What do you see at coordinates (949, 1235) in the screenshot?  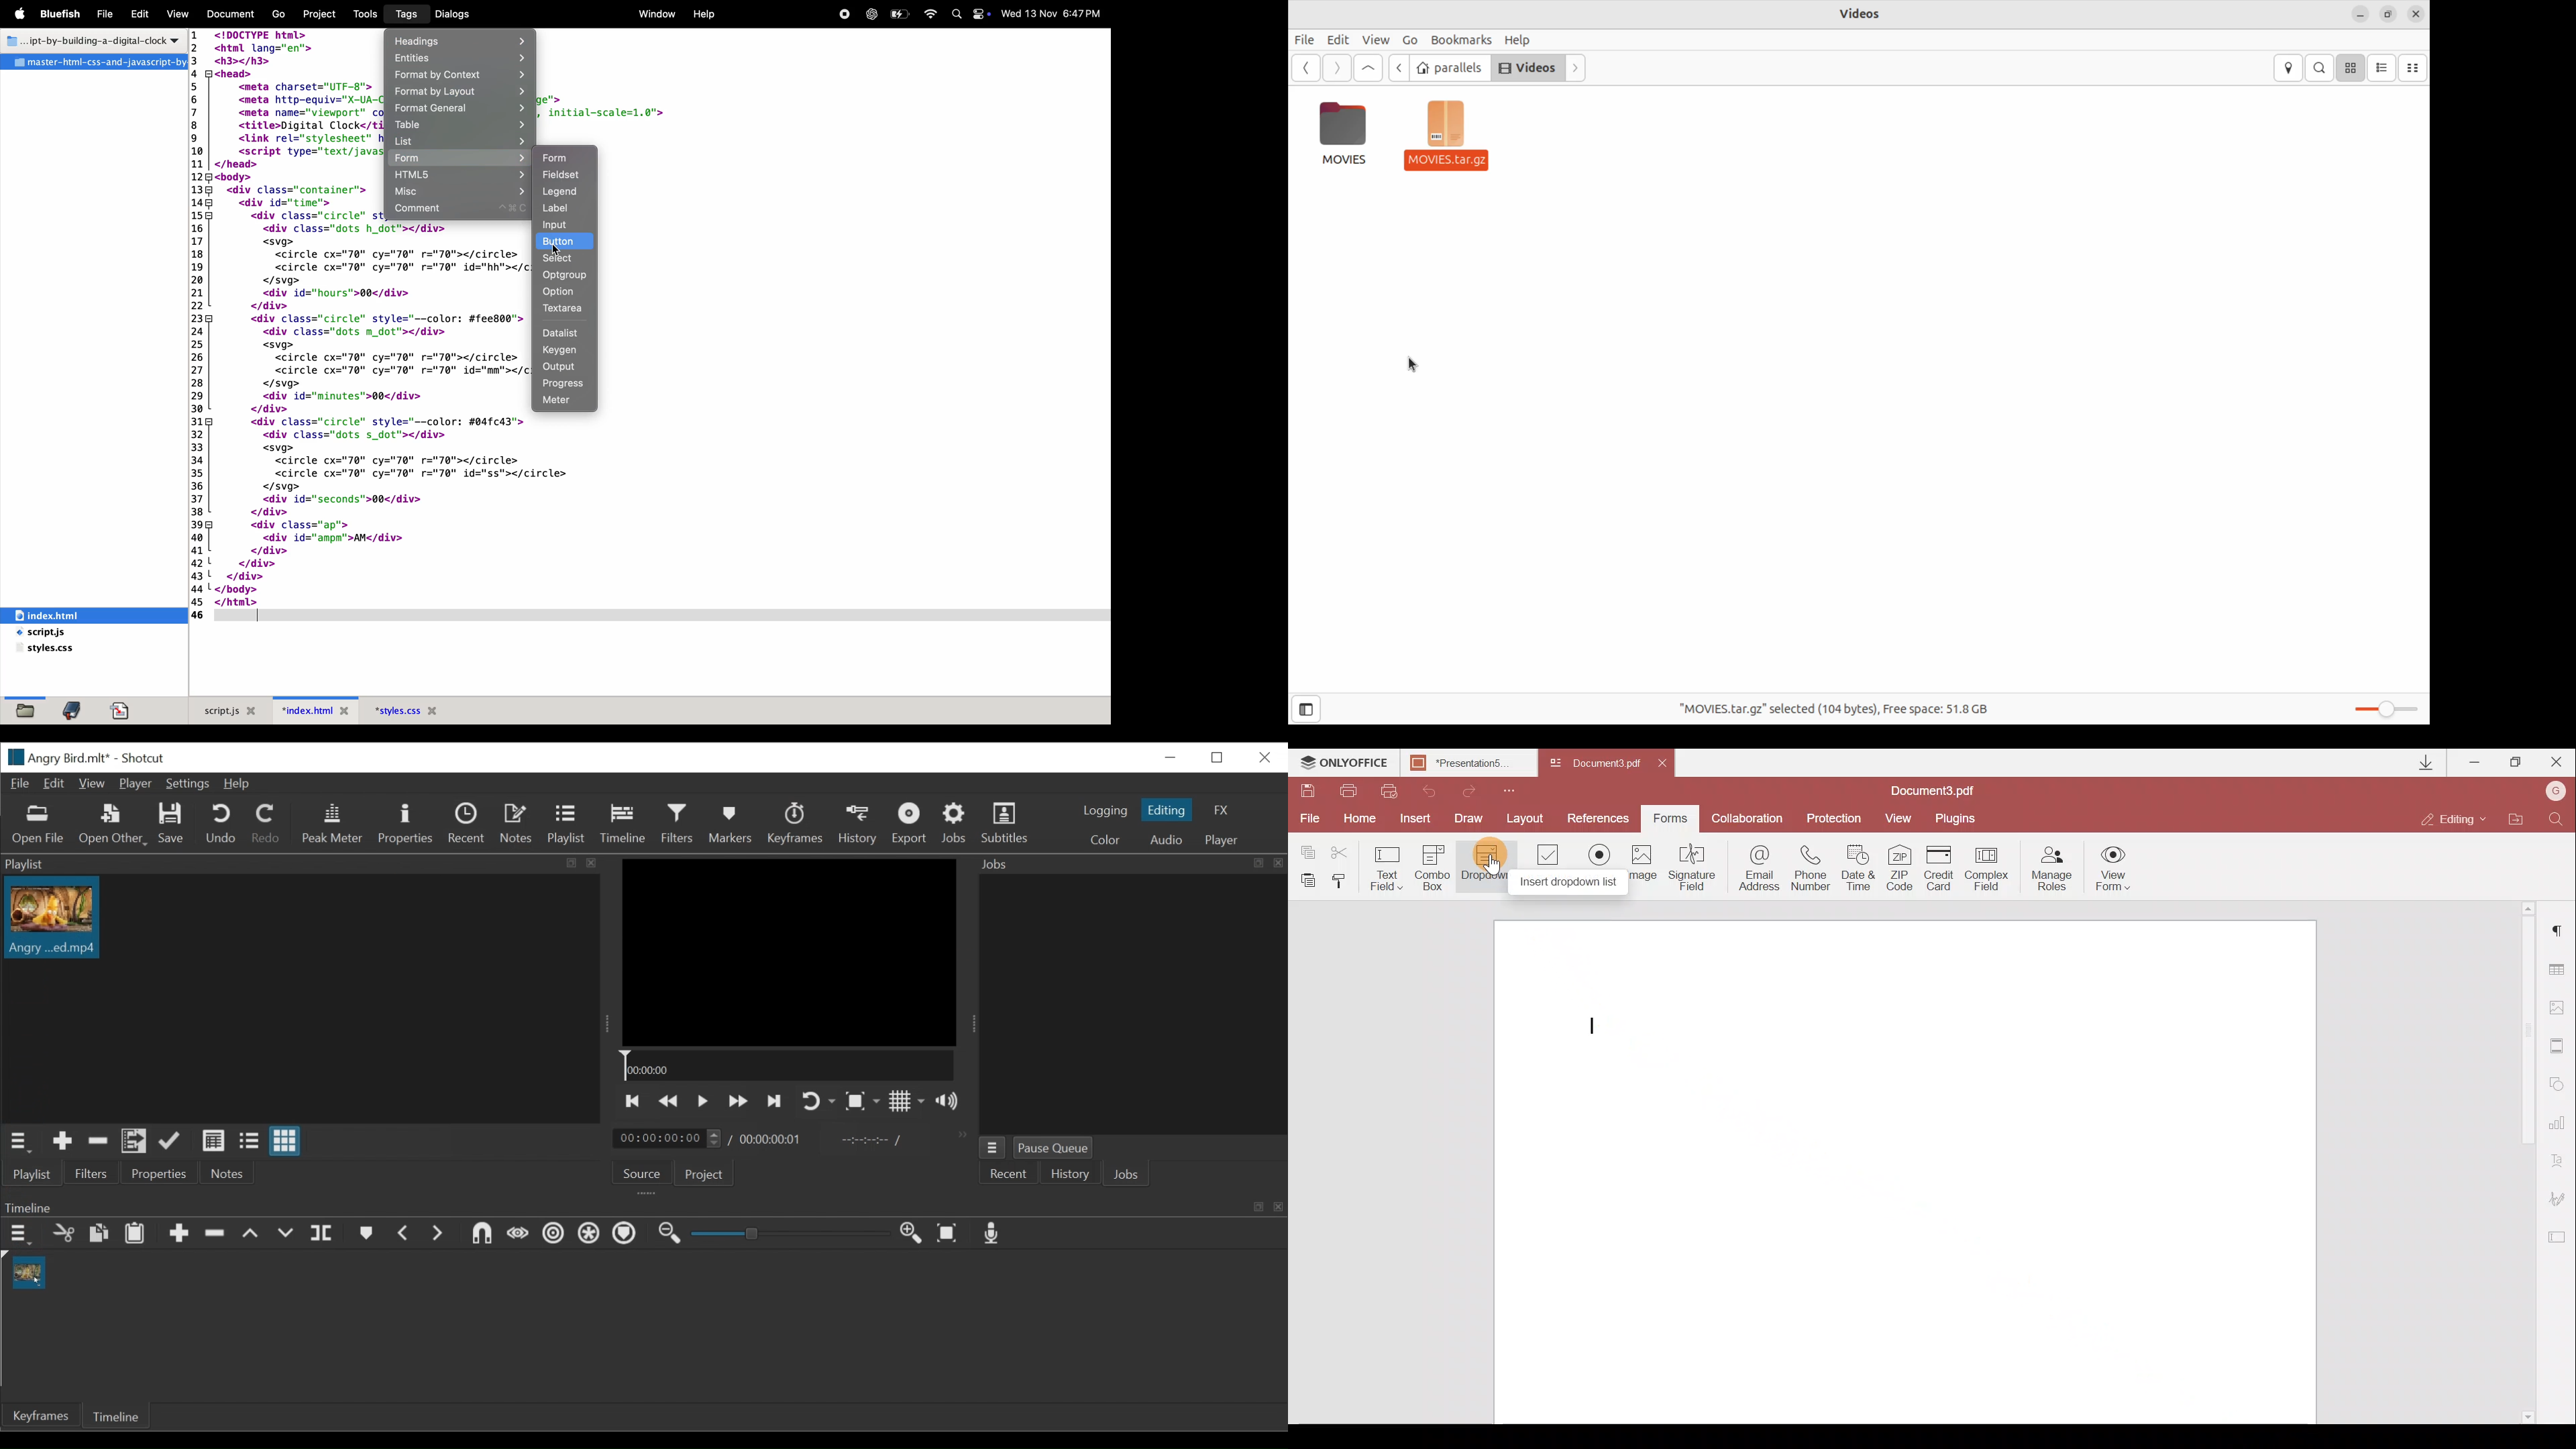 I see `Zoom timeline to fit` at bounding box center [949, 1235].